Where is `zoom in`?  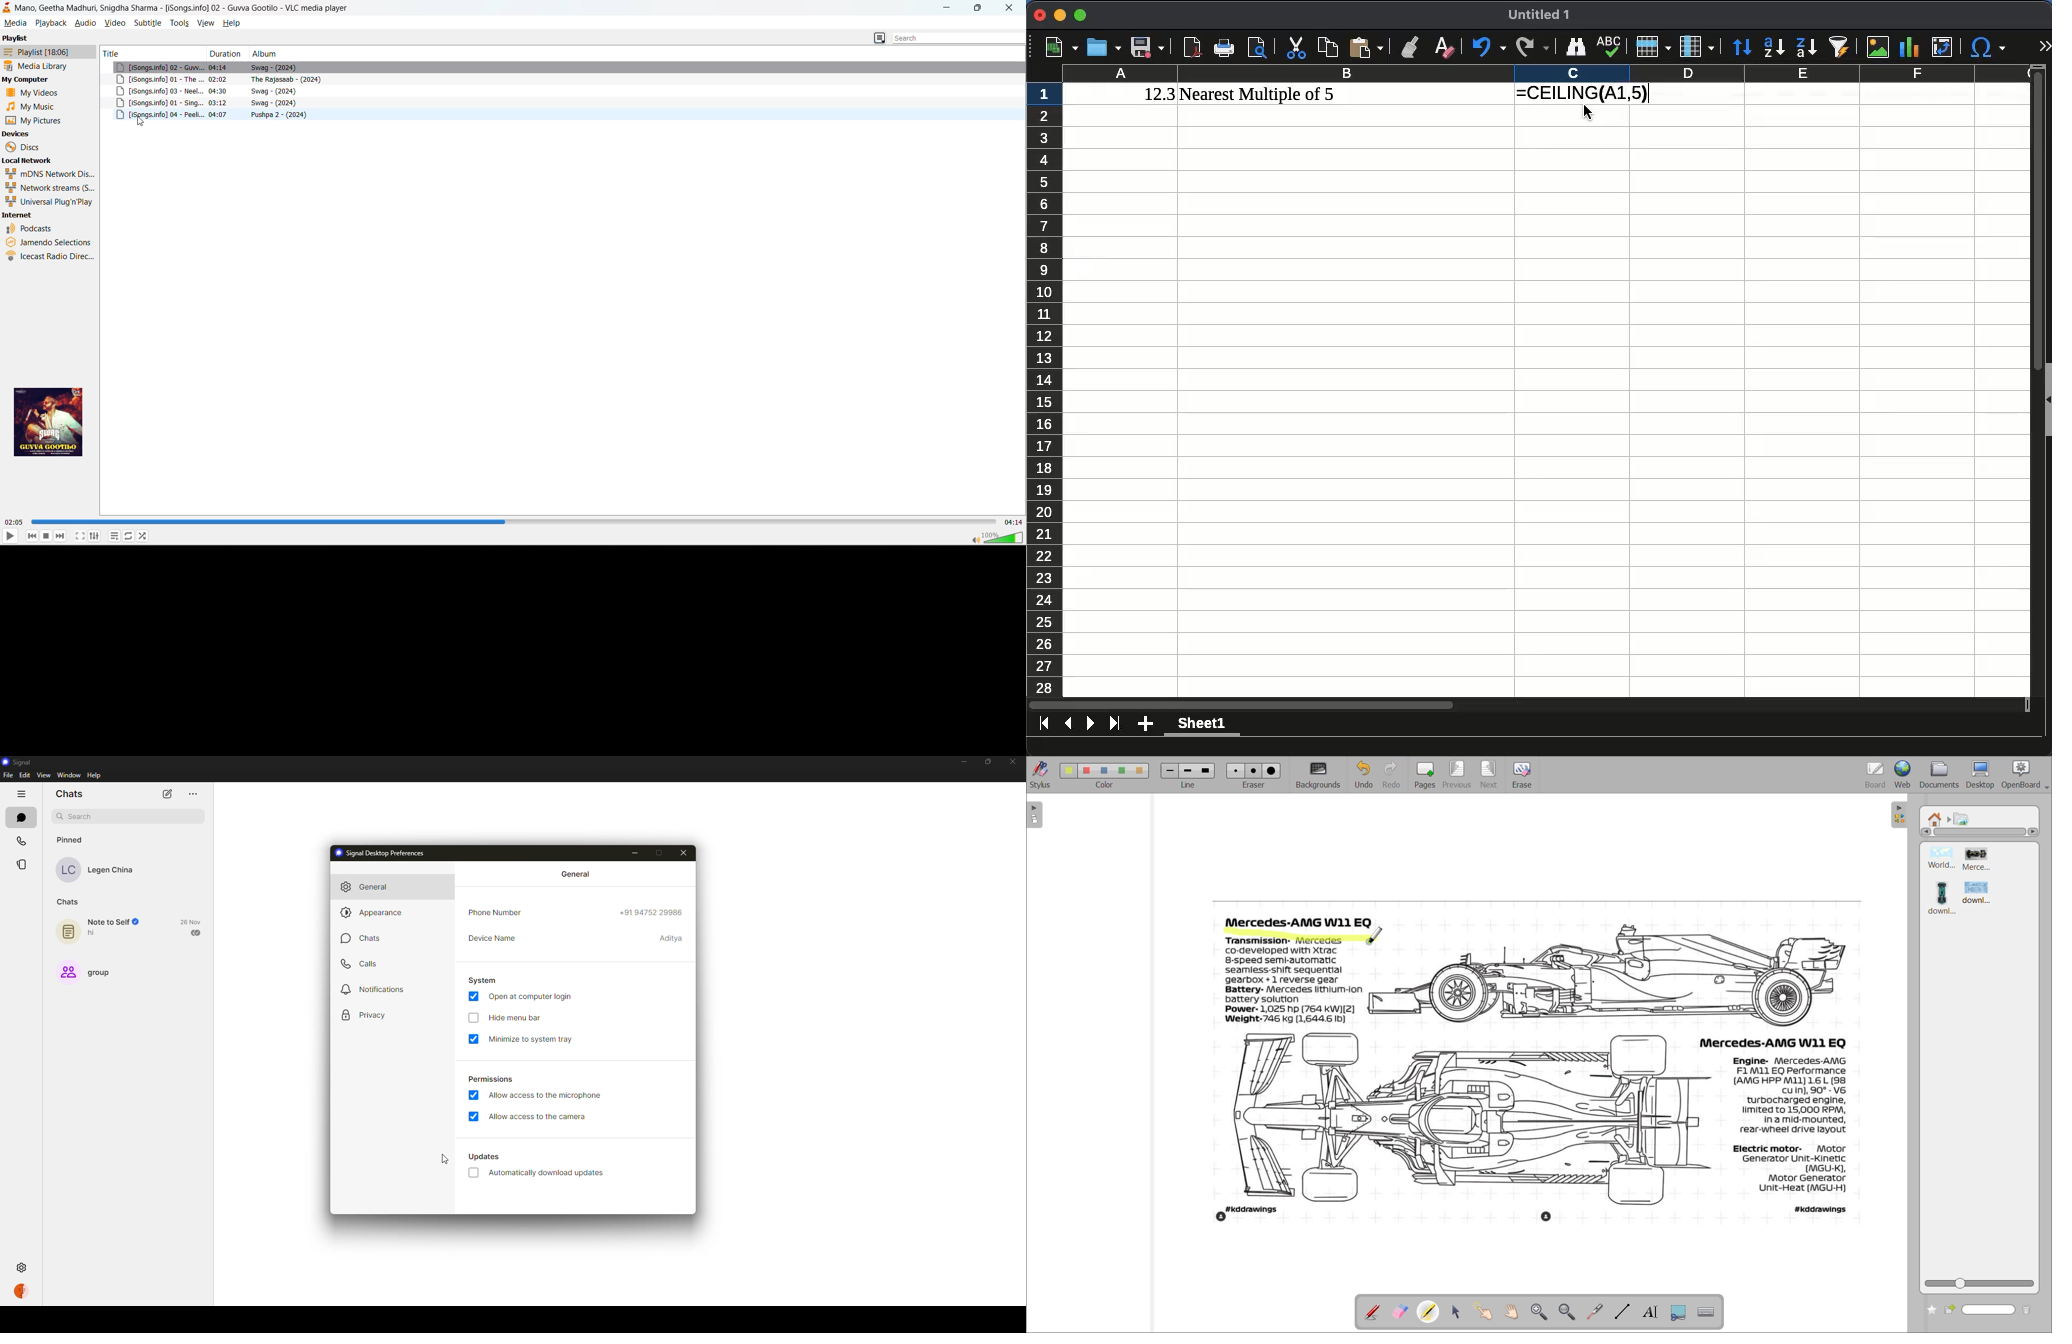 zoom in is located at coordinates (1542, 1312).